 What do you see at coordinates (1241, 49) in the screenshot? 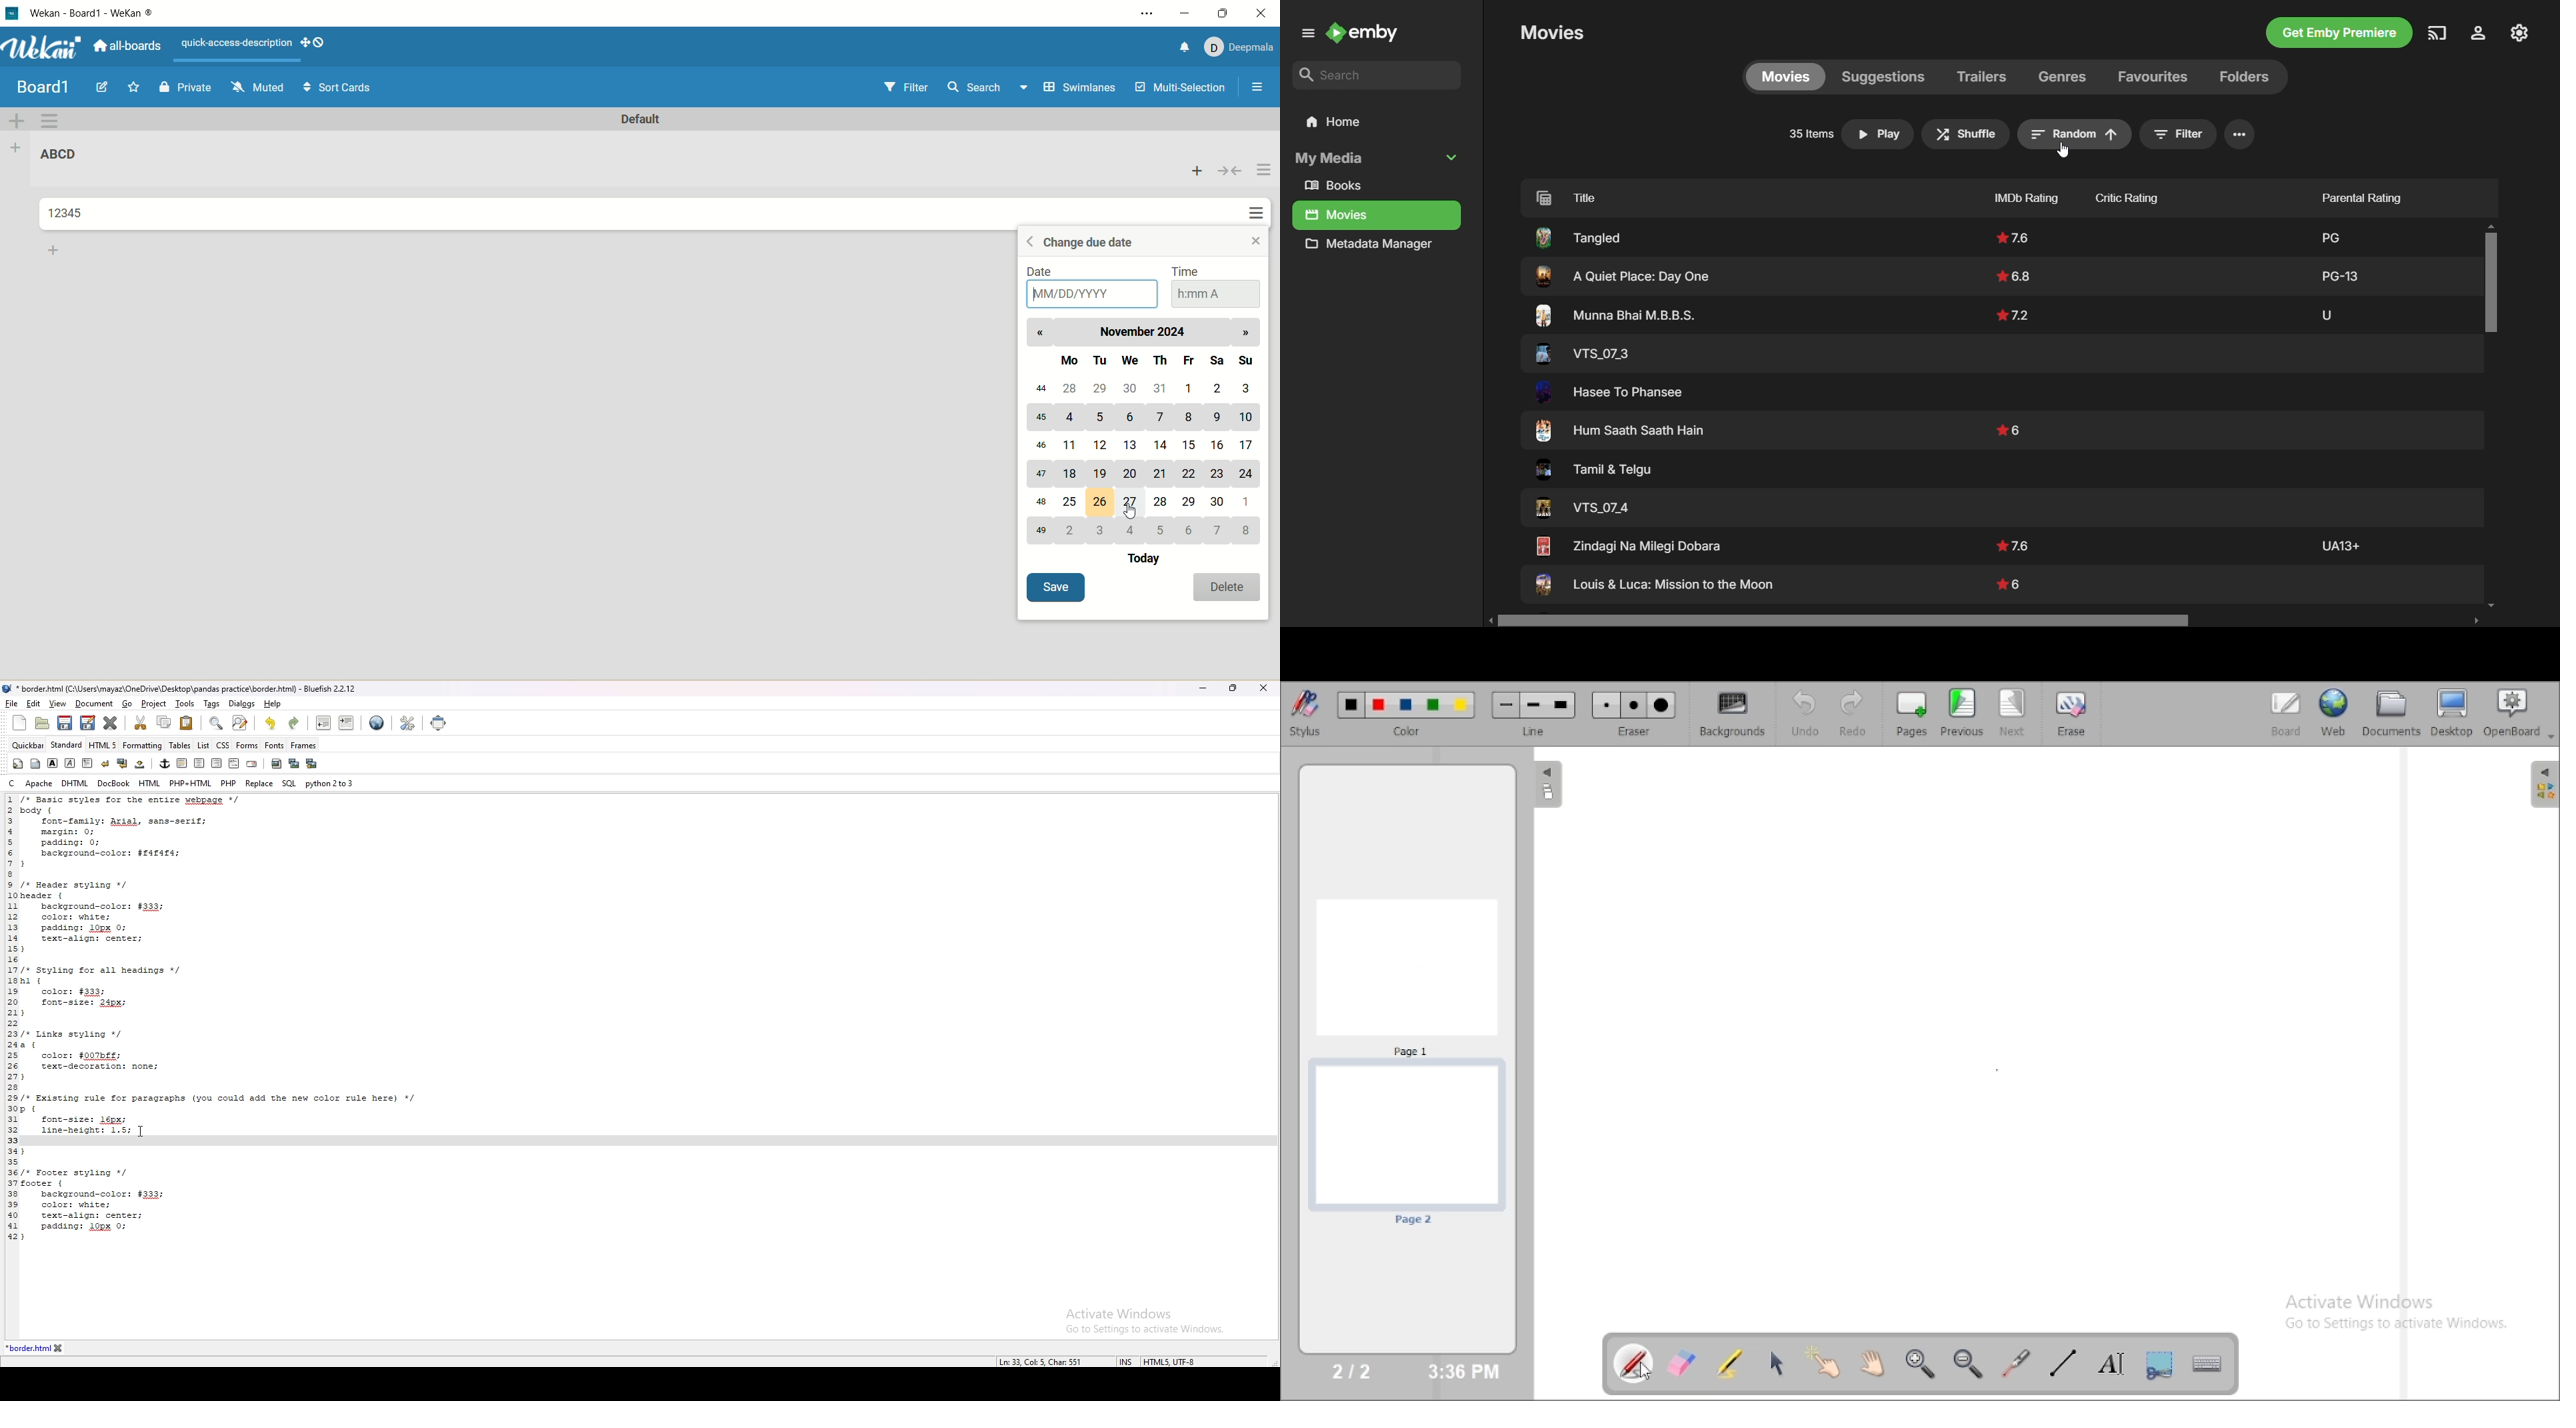
I see `account` at bounding box center [1241, 49].